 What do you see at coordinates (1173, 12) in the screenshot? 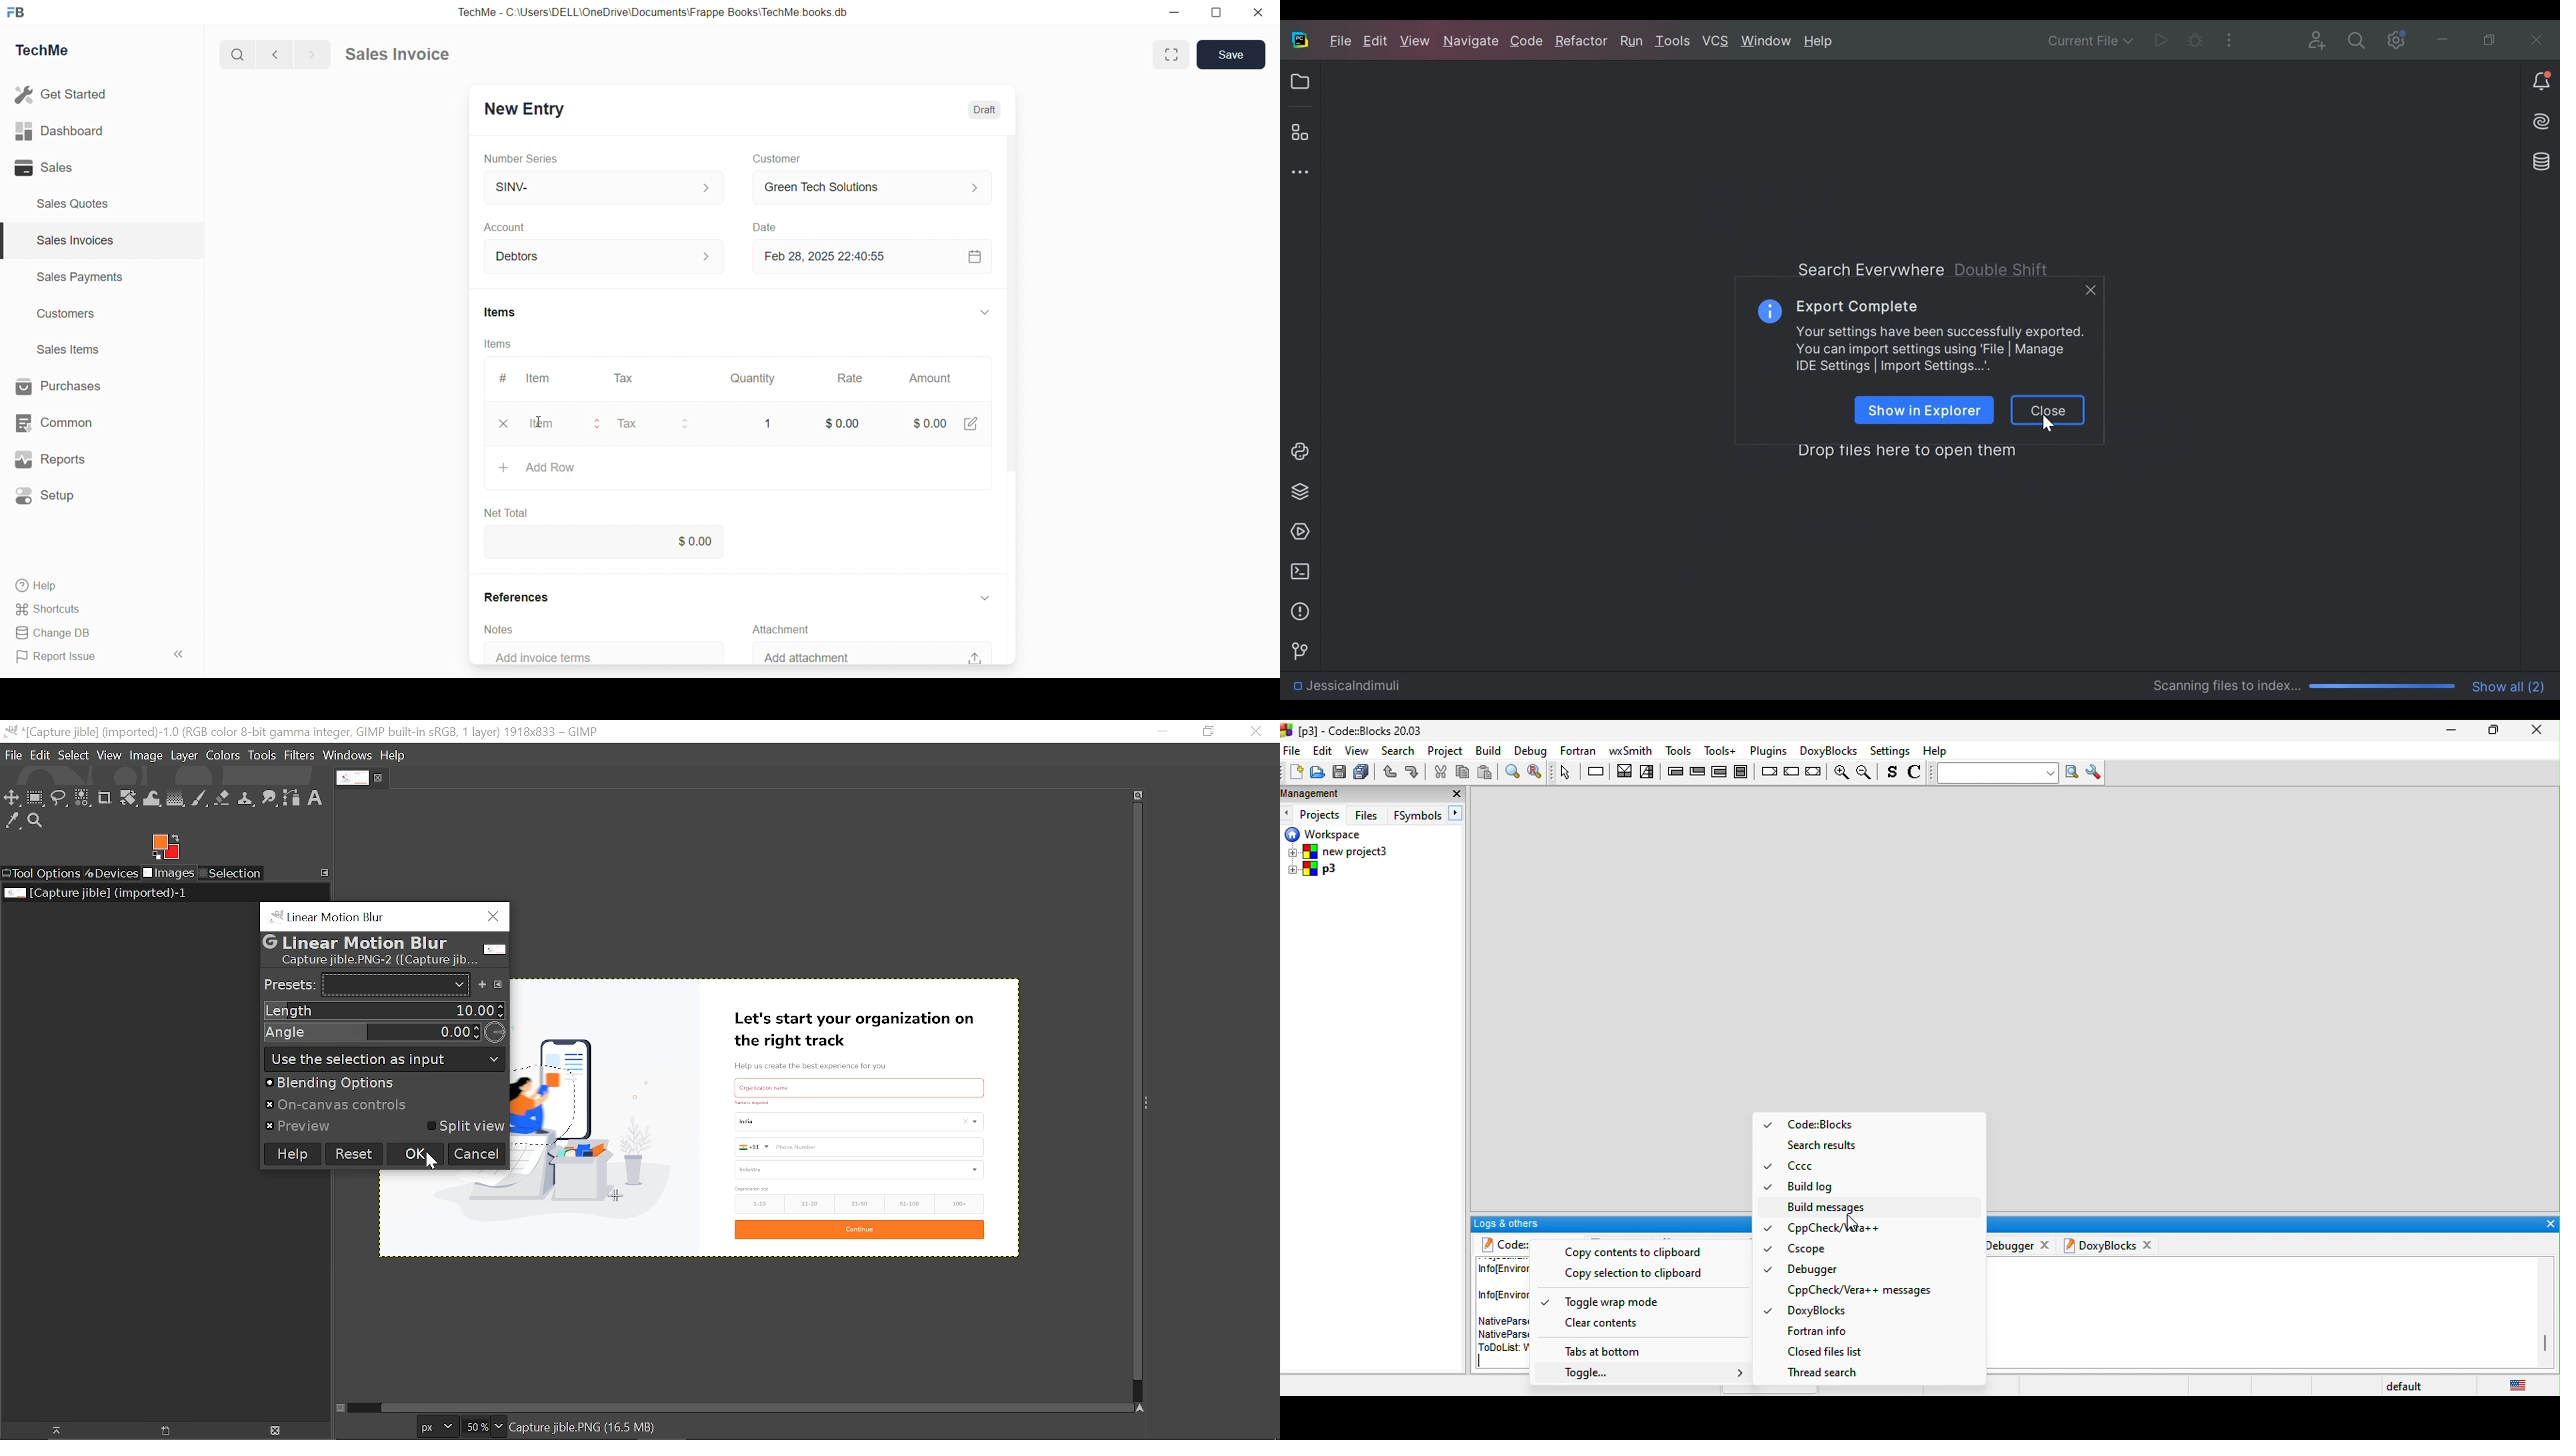
I see `minimize` at bounding box center [1173, 12].